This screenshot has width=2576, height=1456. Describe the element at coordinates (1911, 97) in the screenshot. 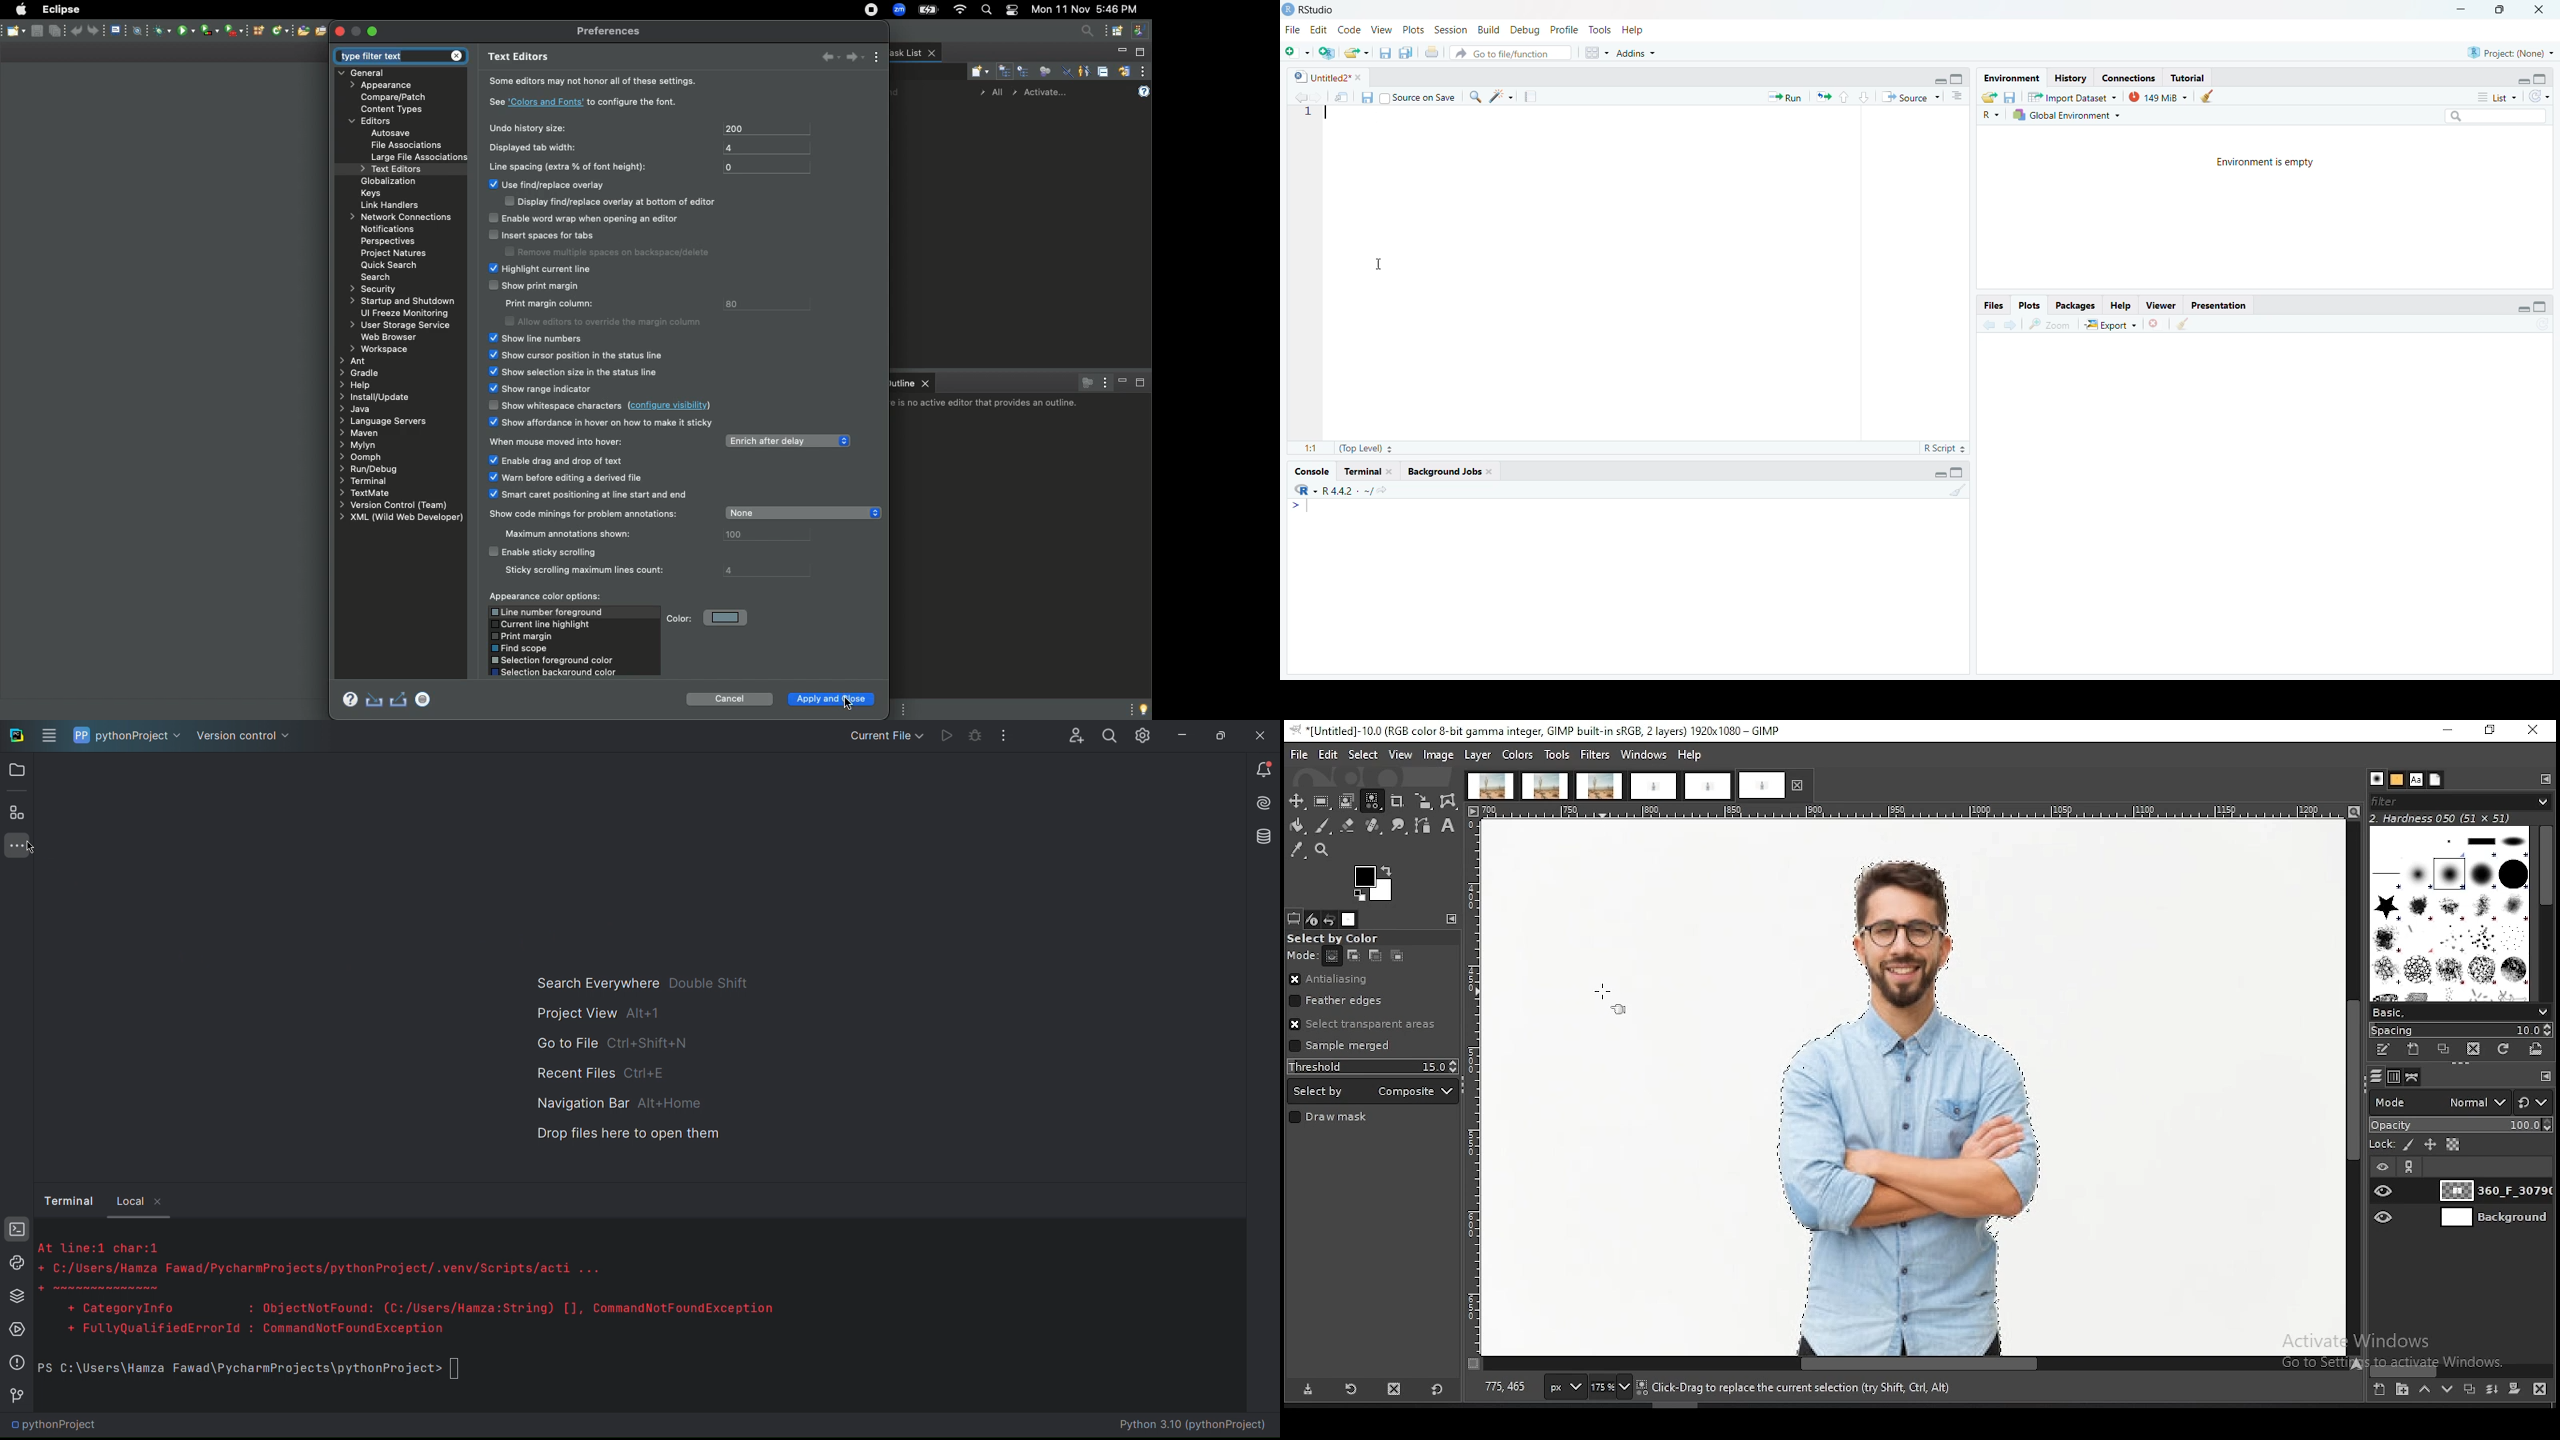

I see `Source the contents of the active document` at that location.